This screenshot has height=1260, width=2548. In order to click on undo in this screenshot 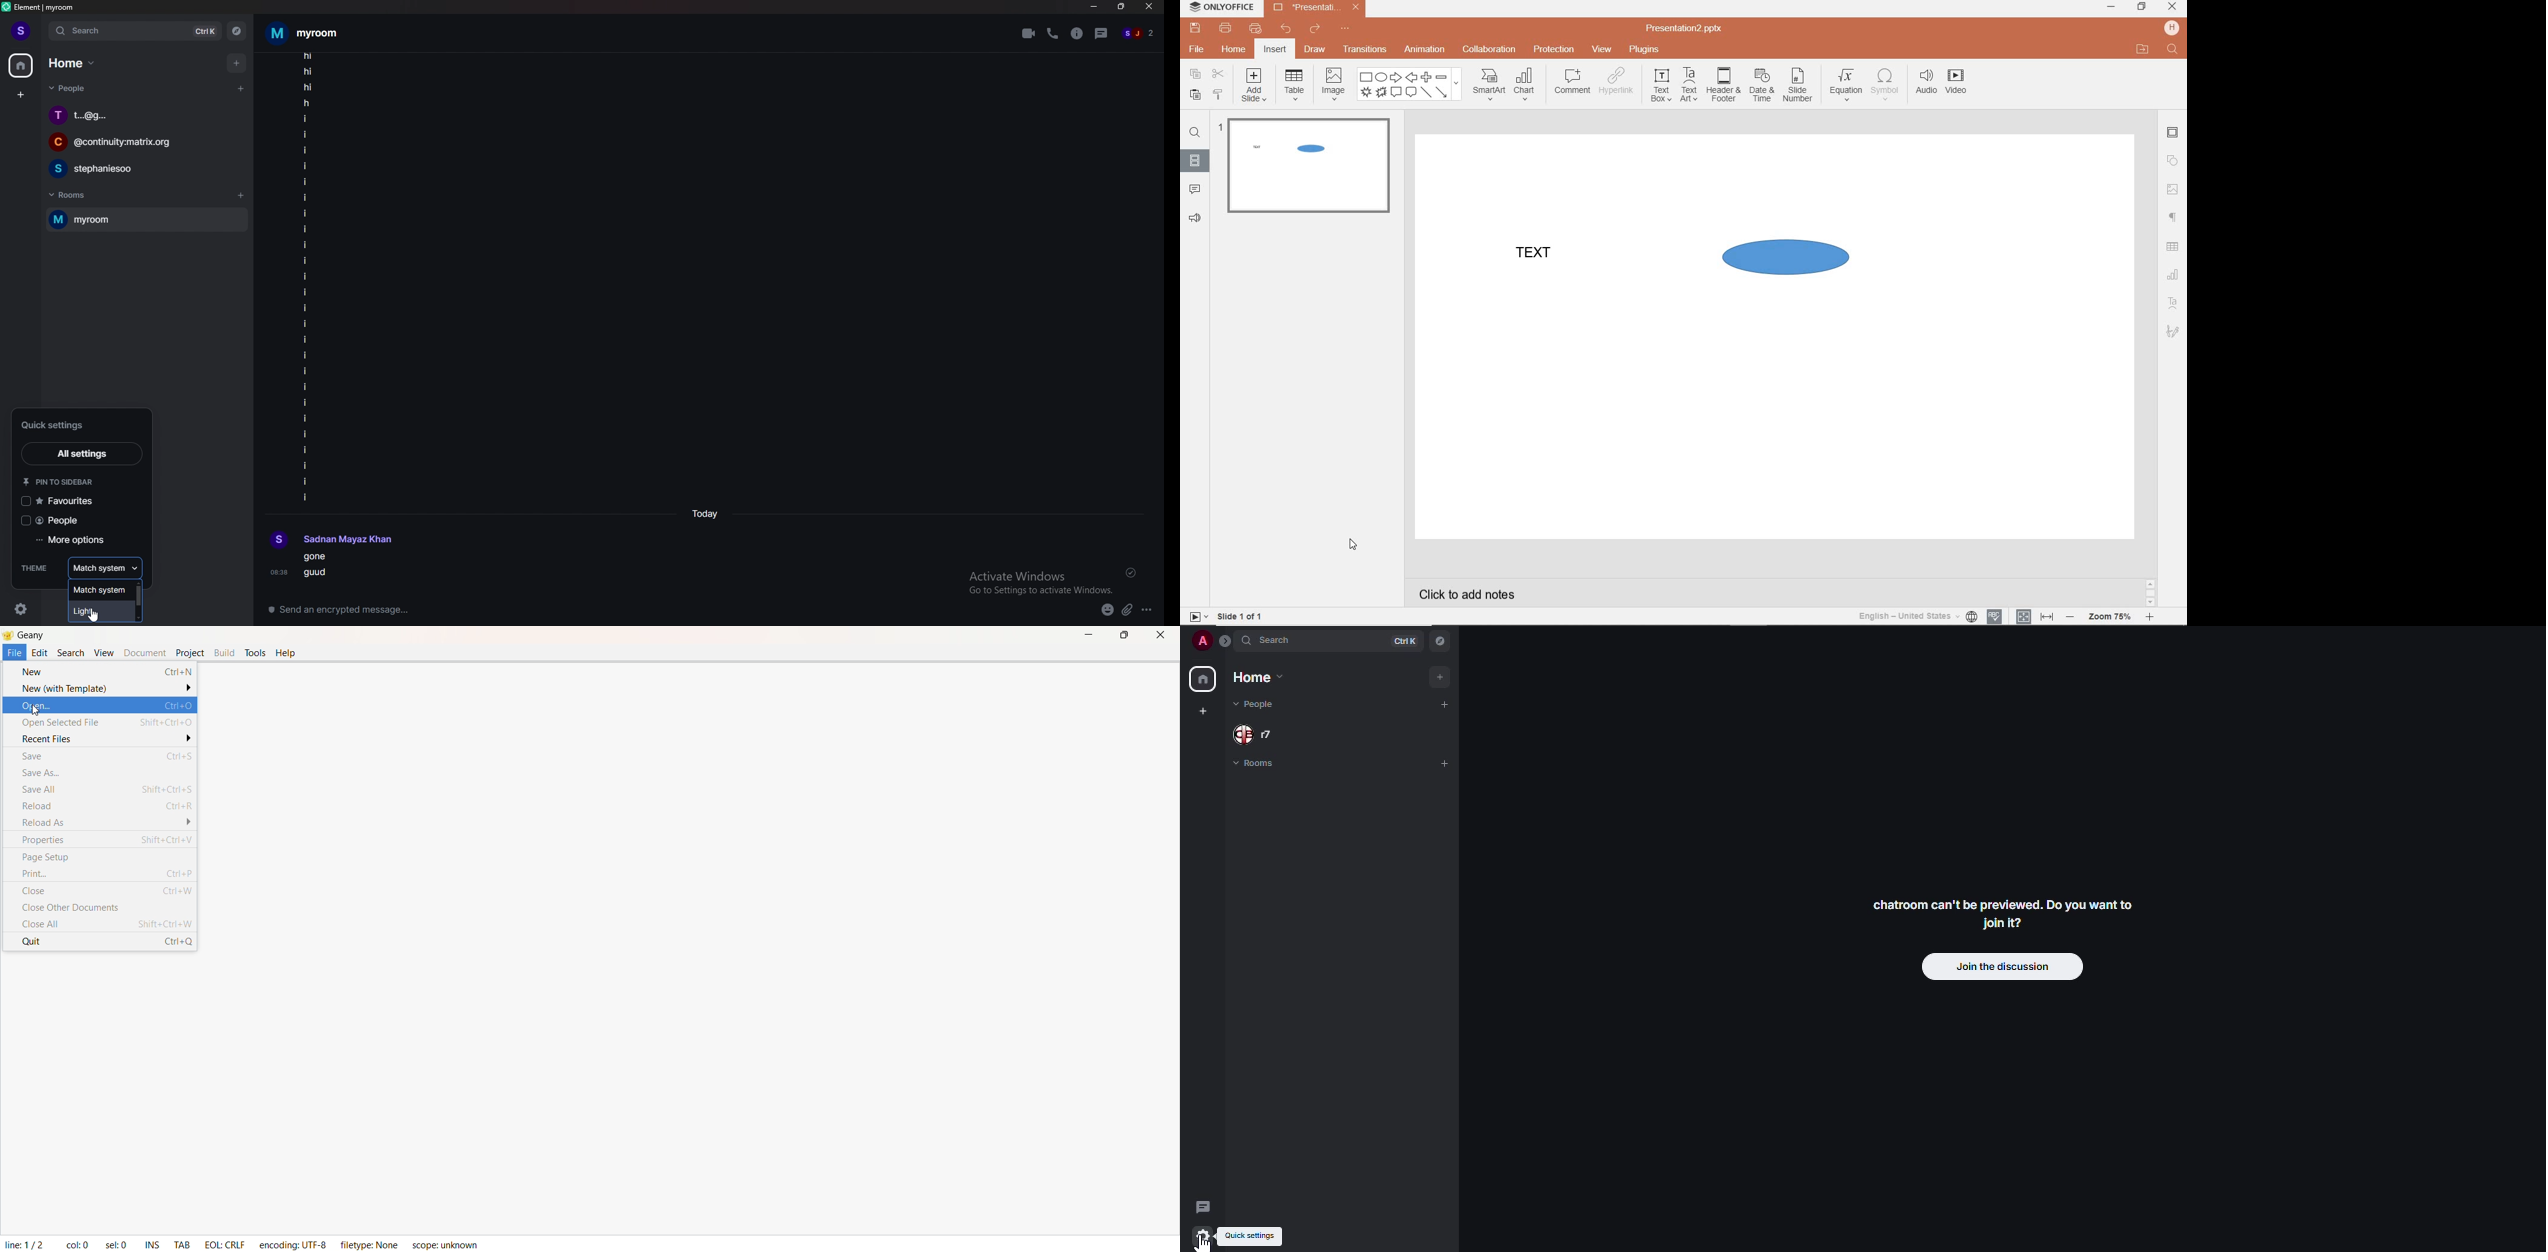, I will do `click(1282, 29)`.